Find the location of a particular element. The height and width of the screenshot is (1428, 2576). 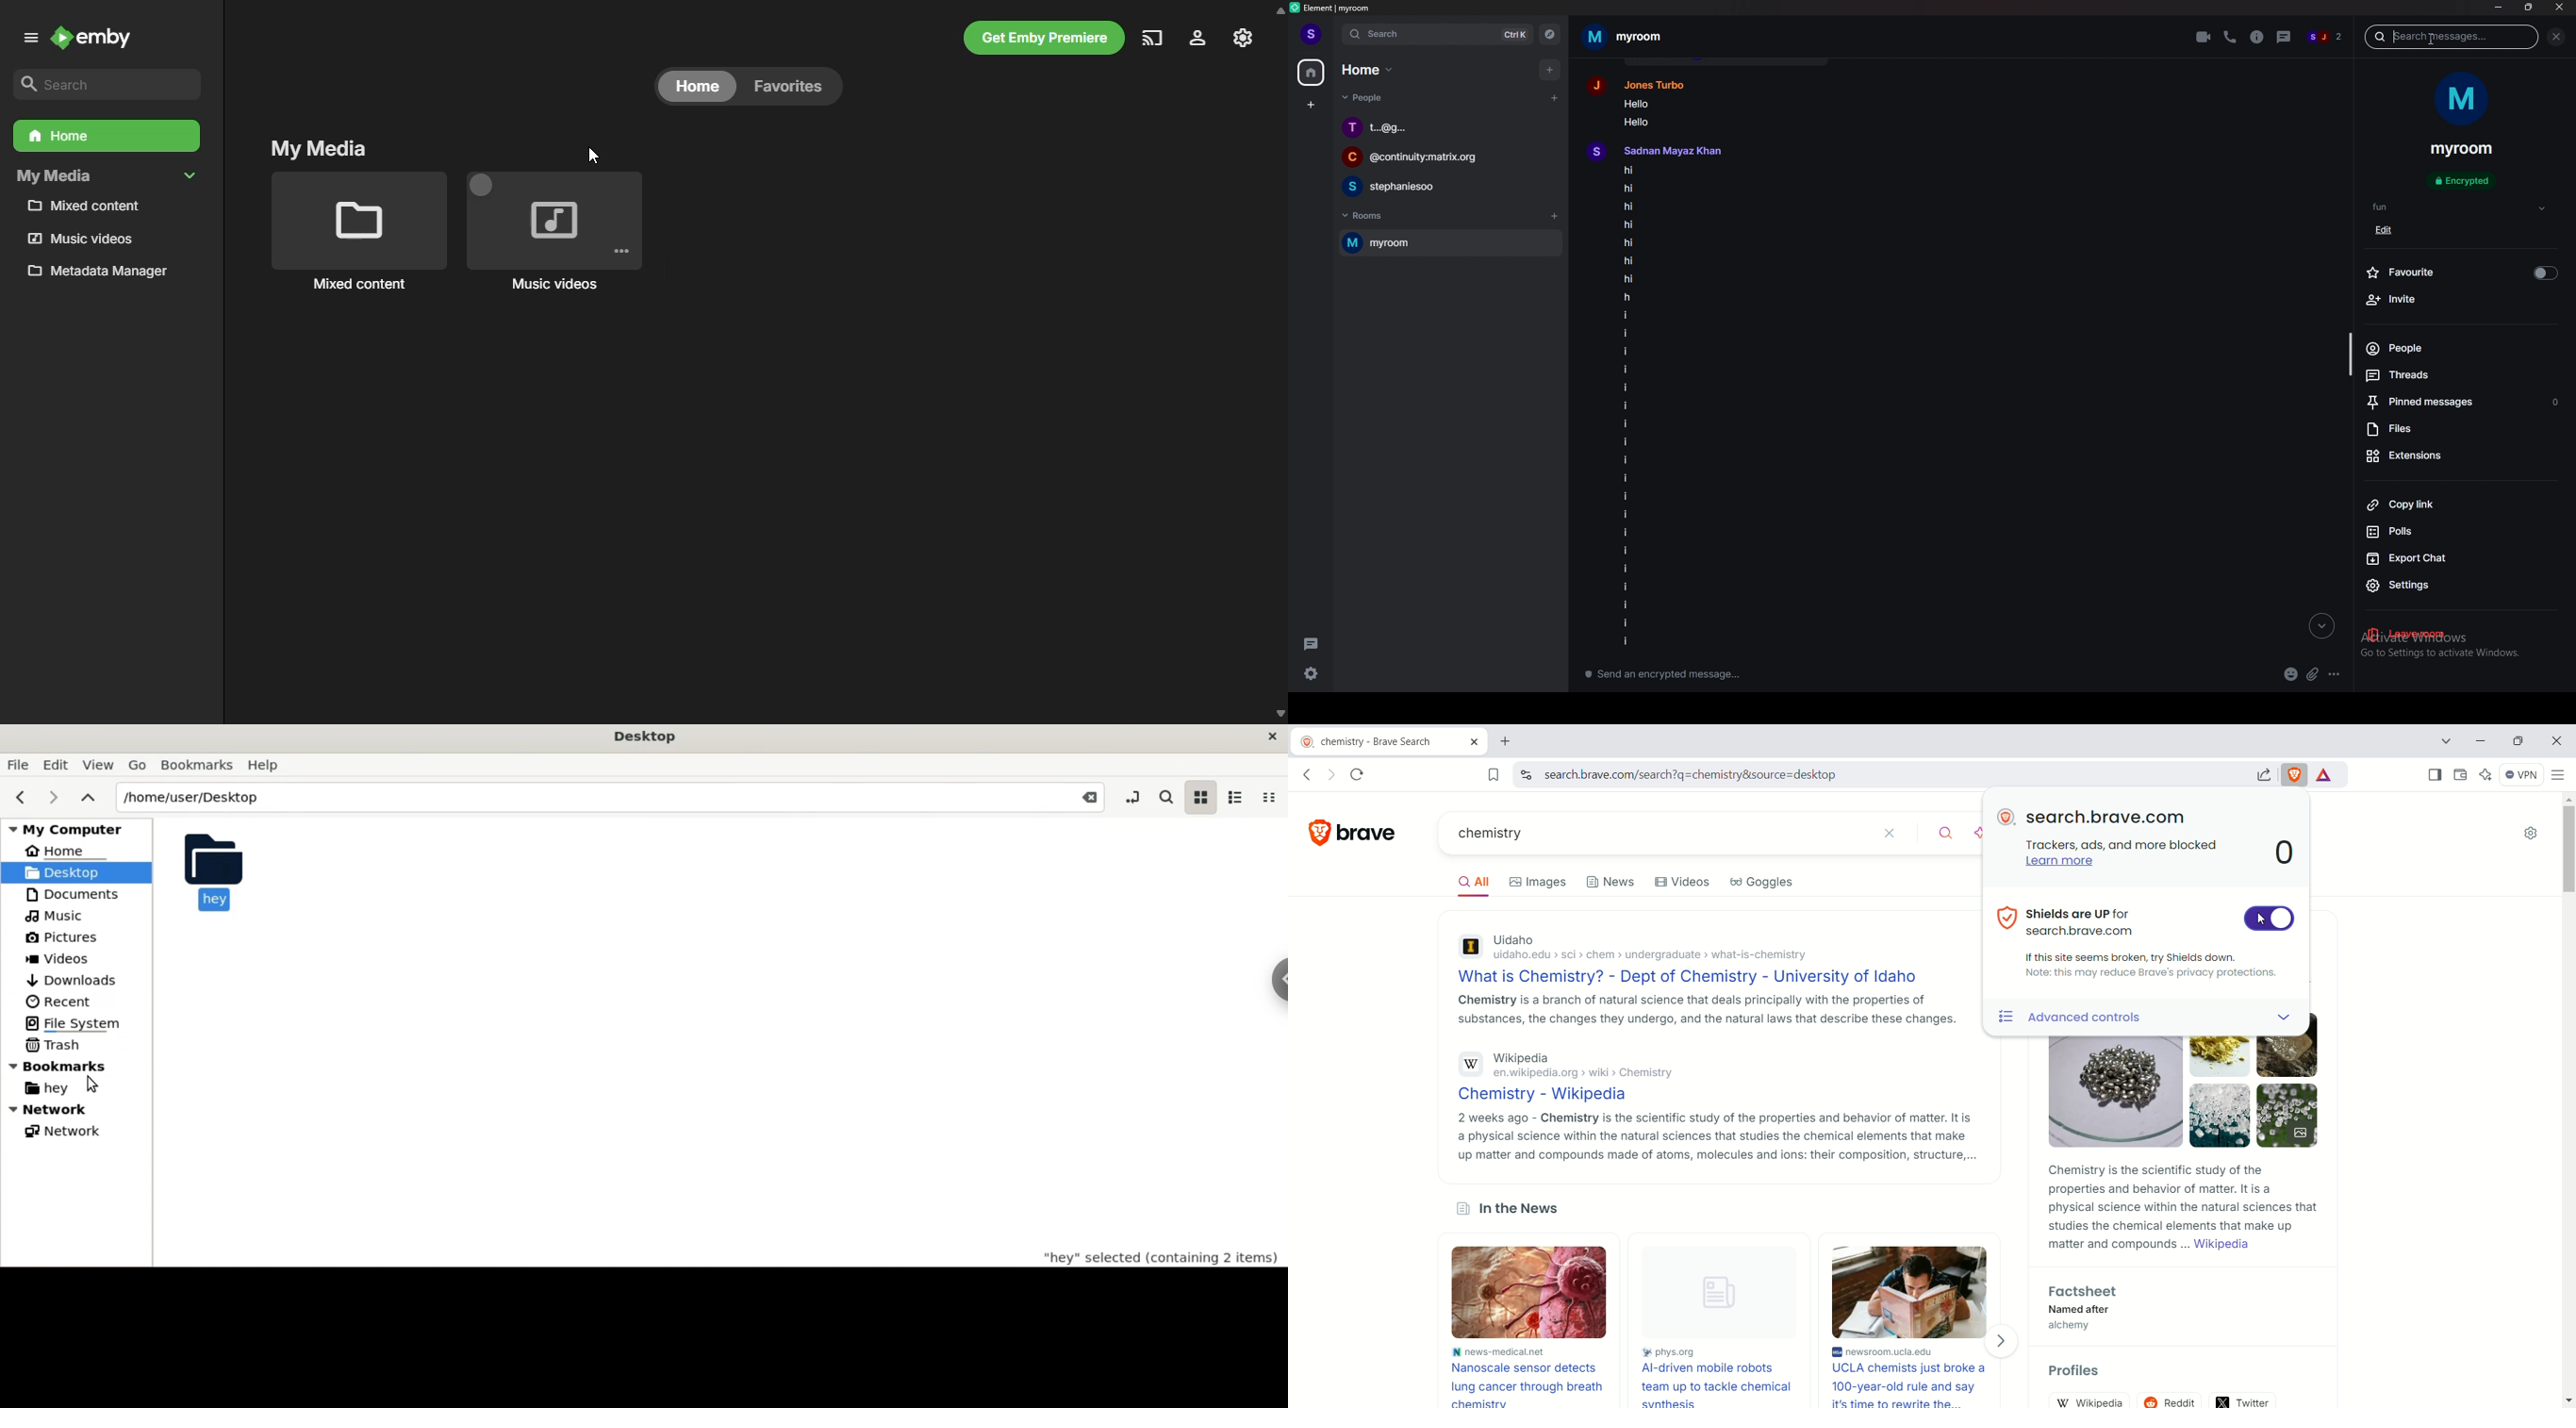

cursor is located at coordinates (2428, 41).